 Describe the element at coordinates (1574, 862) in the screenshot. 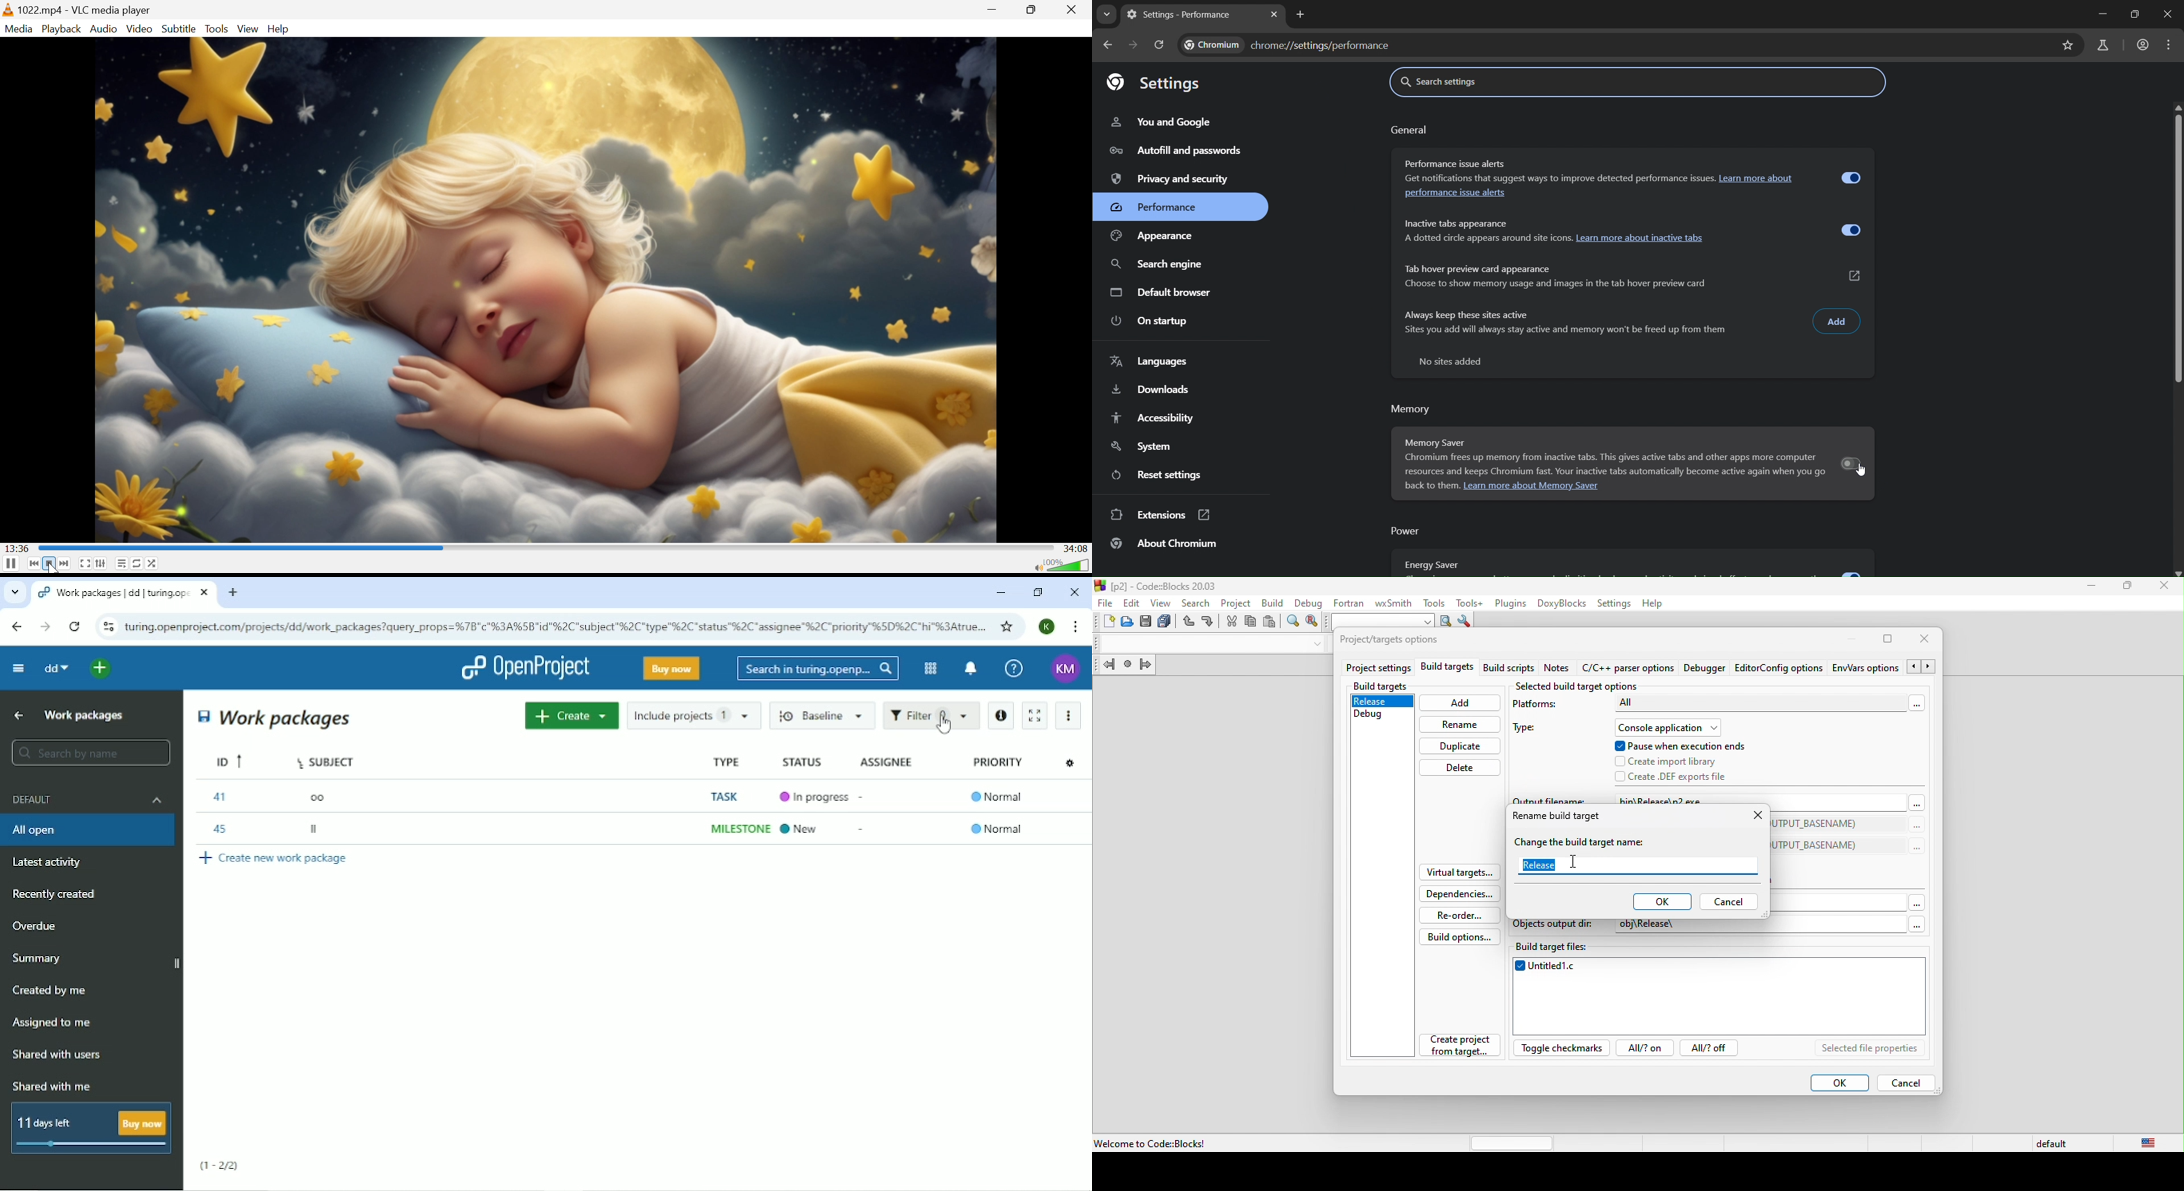

I see `Cursor` at that location.